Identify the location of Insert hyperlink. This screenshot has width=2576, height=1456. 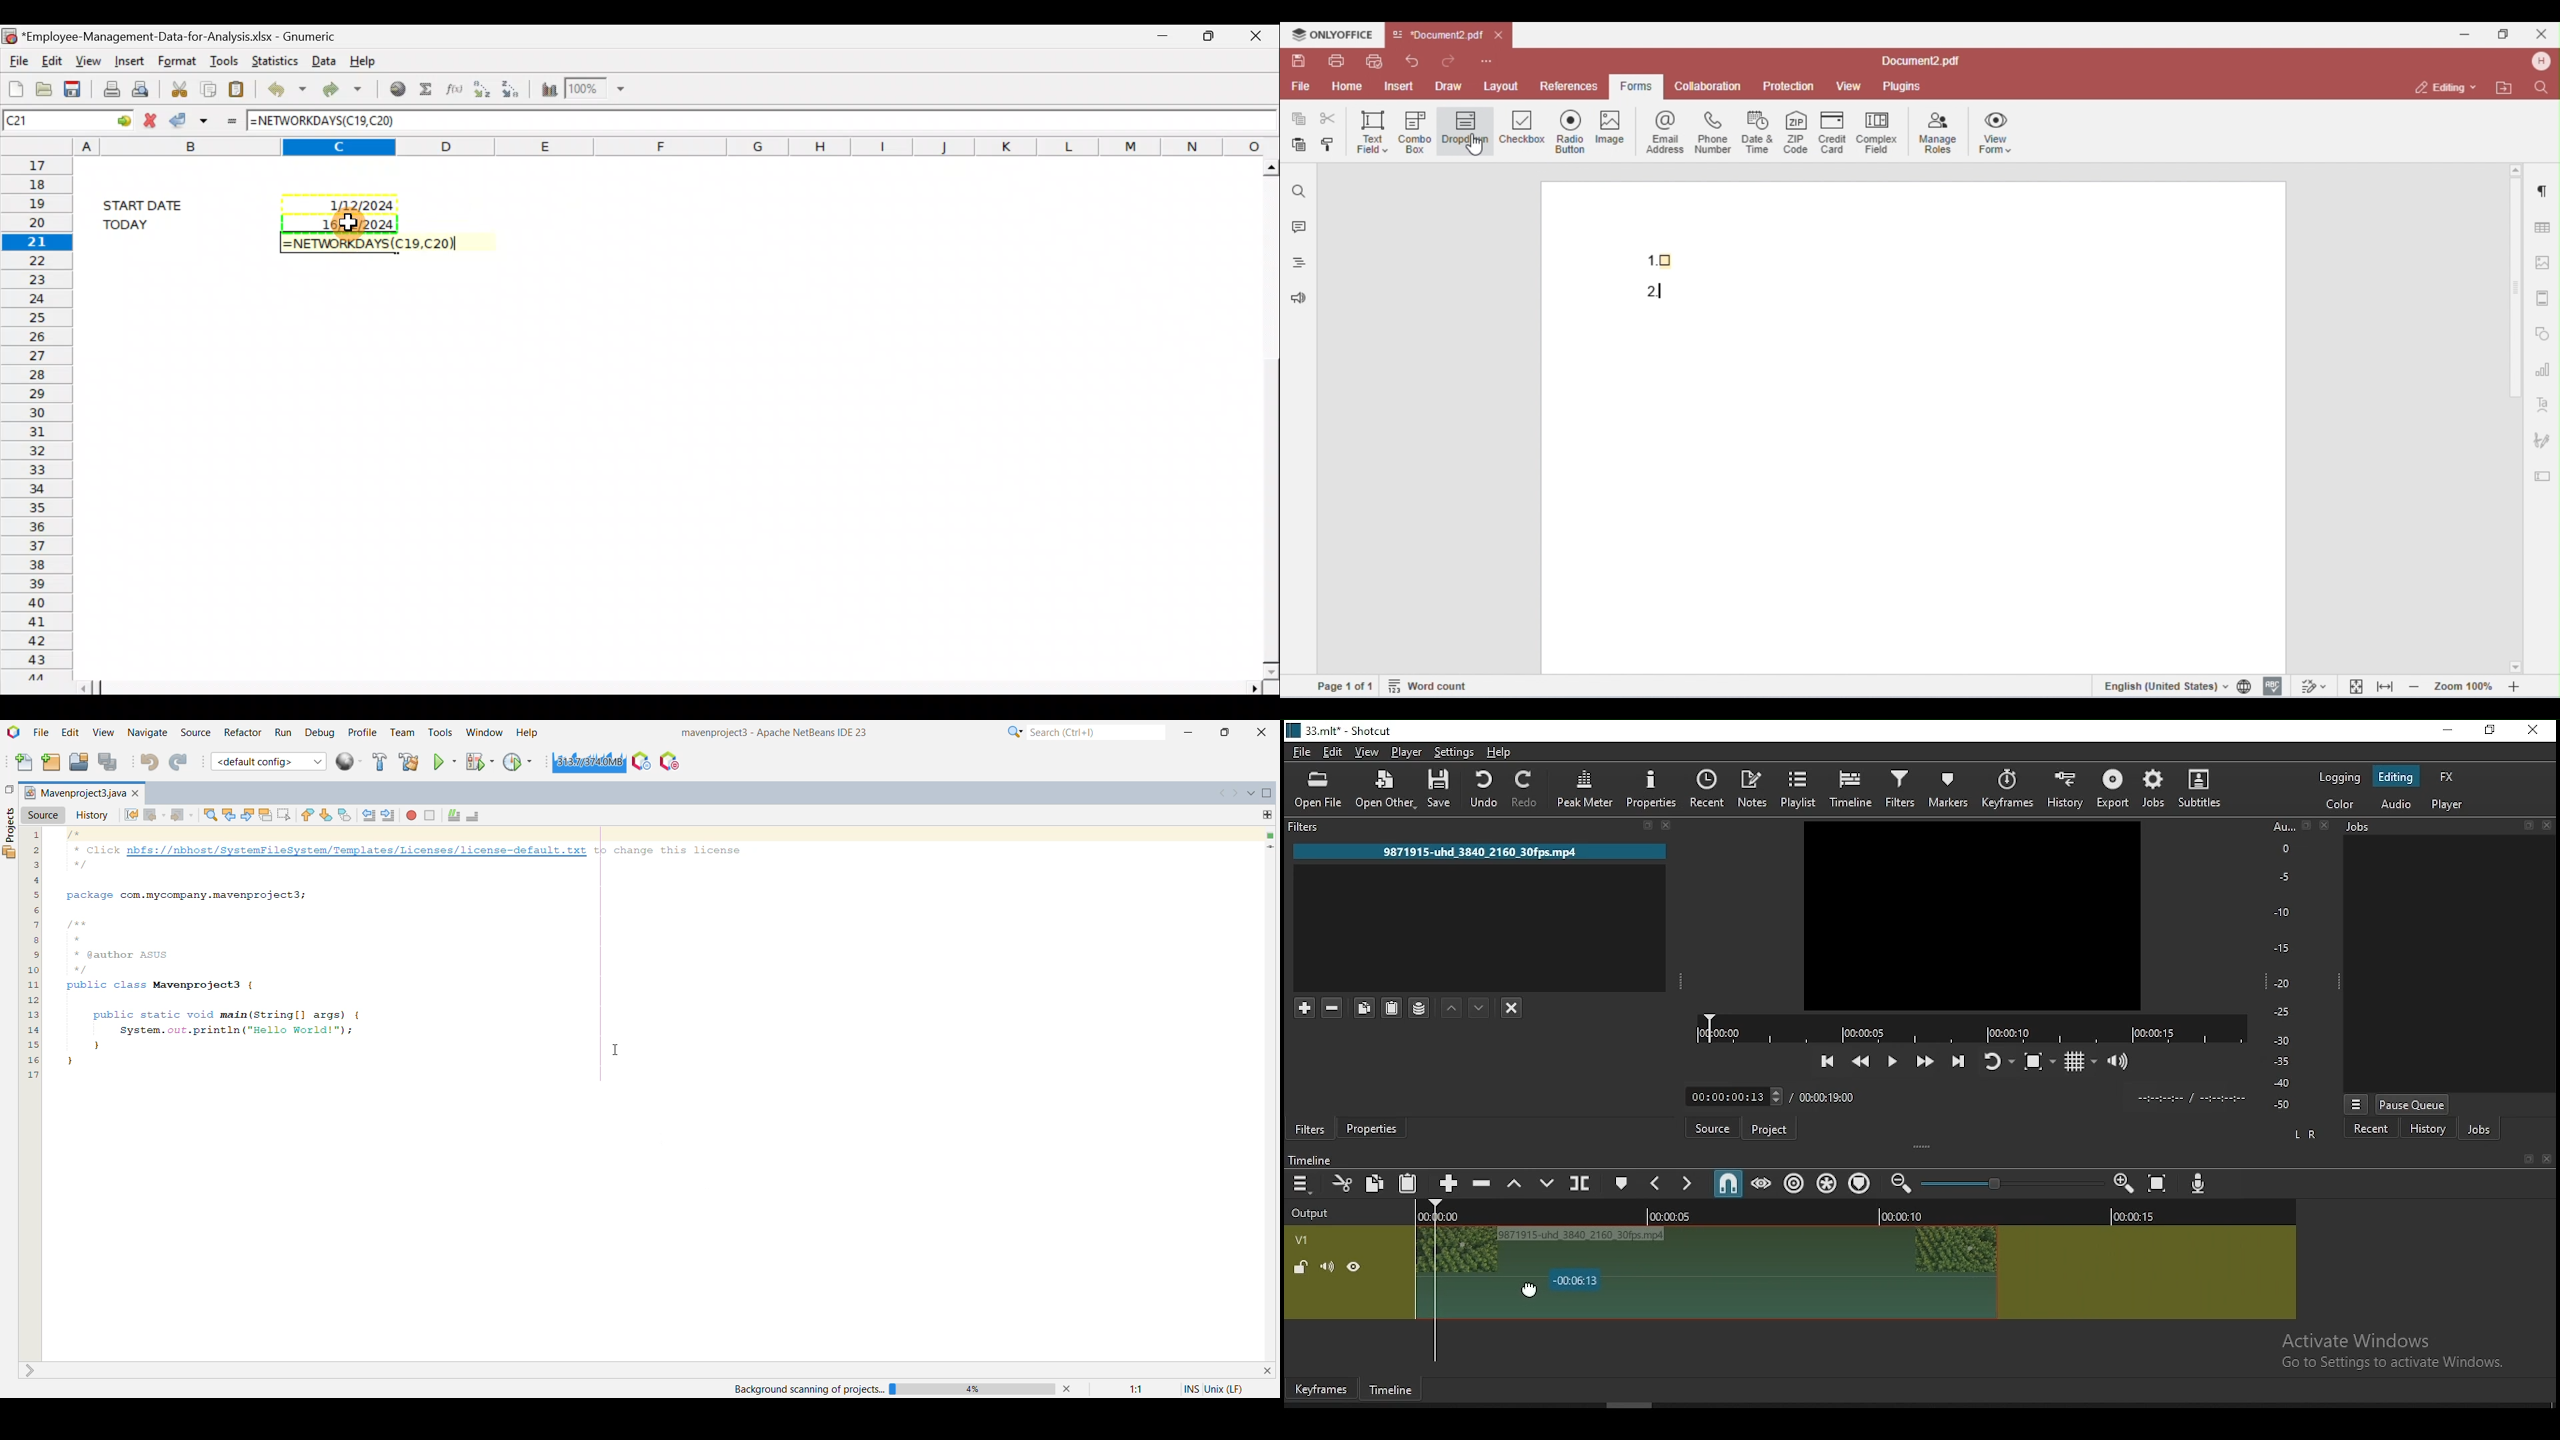
(393, 90).